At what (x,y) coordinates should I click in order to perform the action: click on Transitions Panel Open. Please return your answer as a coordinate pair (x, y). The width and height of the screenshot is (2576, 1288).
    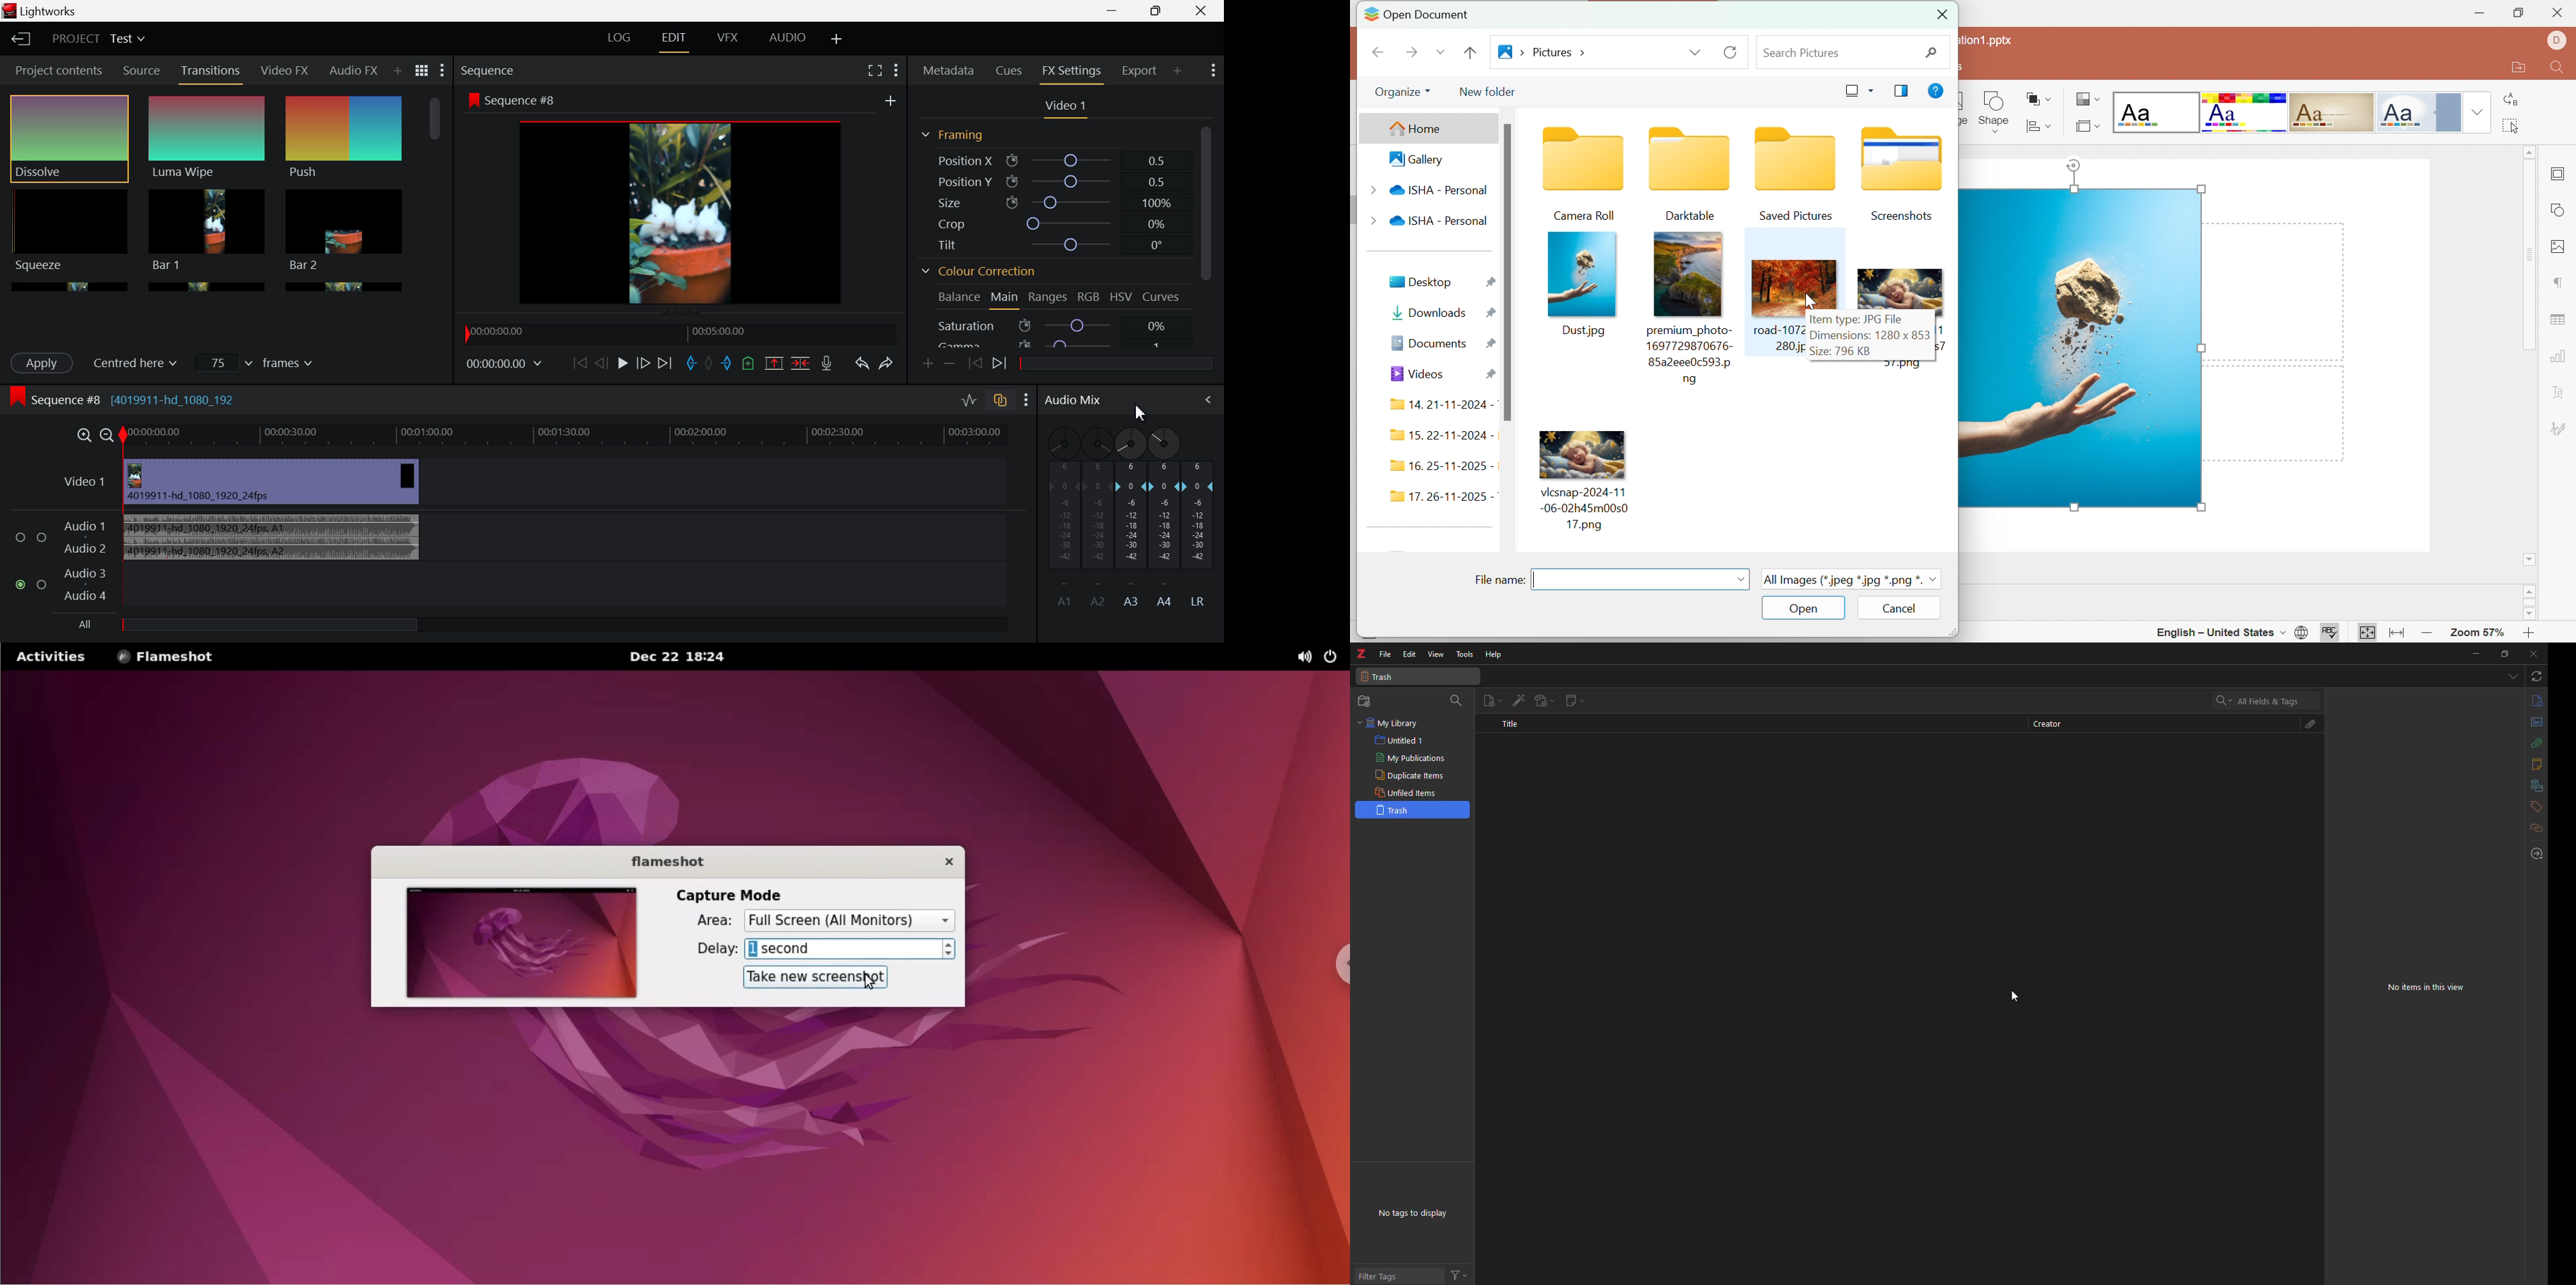
    Looking at the image, I should click on (211, 75).